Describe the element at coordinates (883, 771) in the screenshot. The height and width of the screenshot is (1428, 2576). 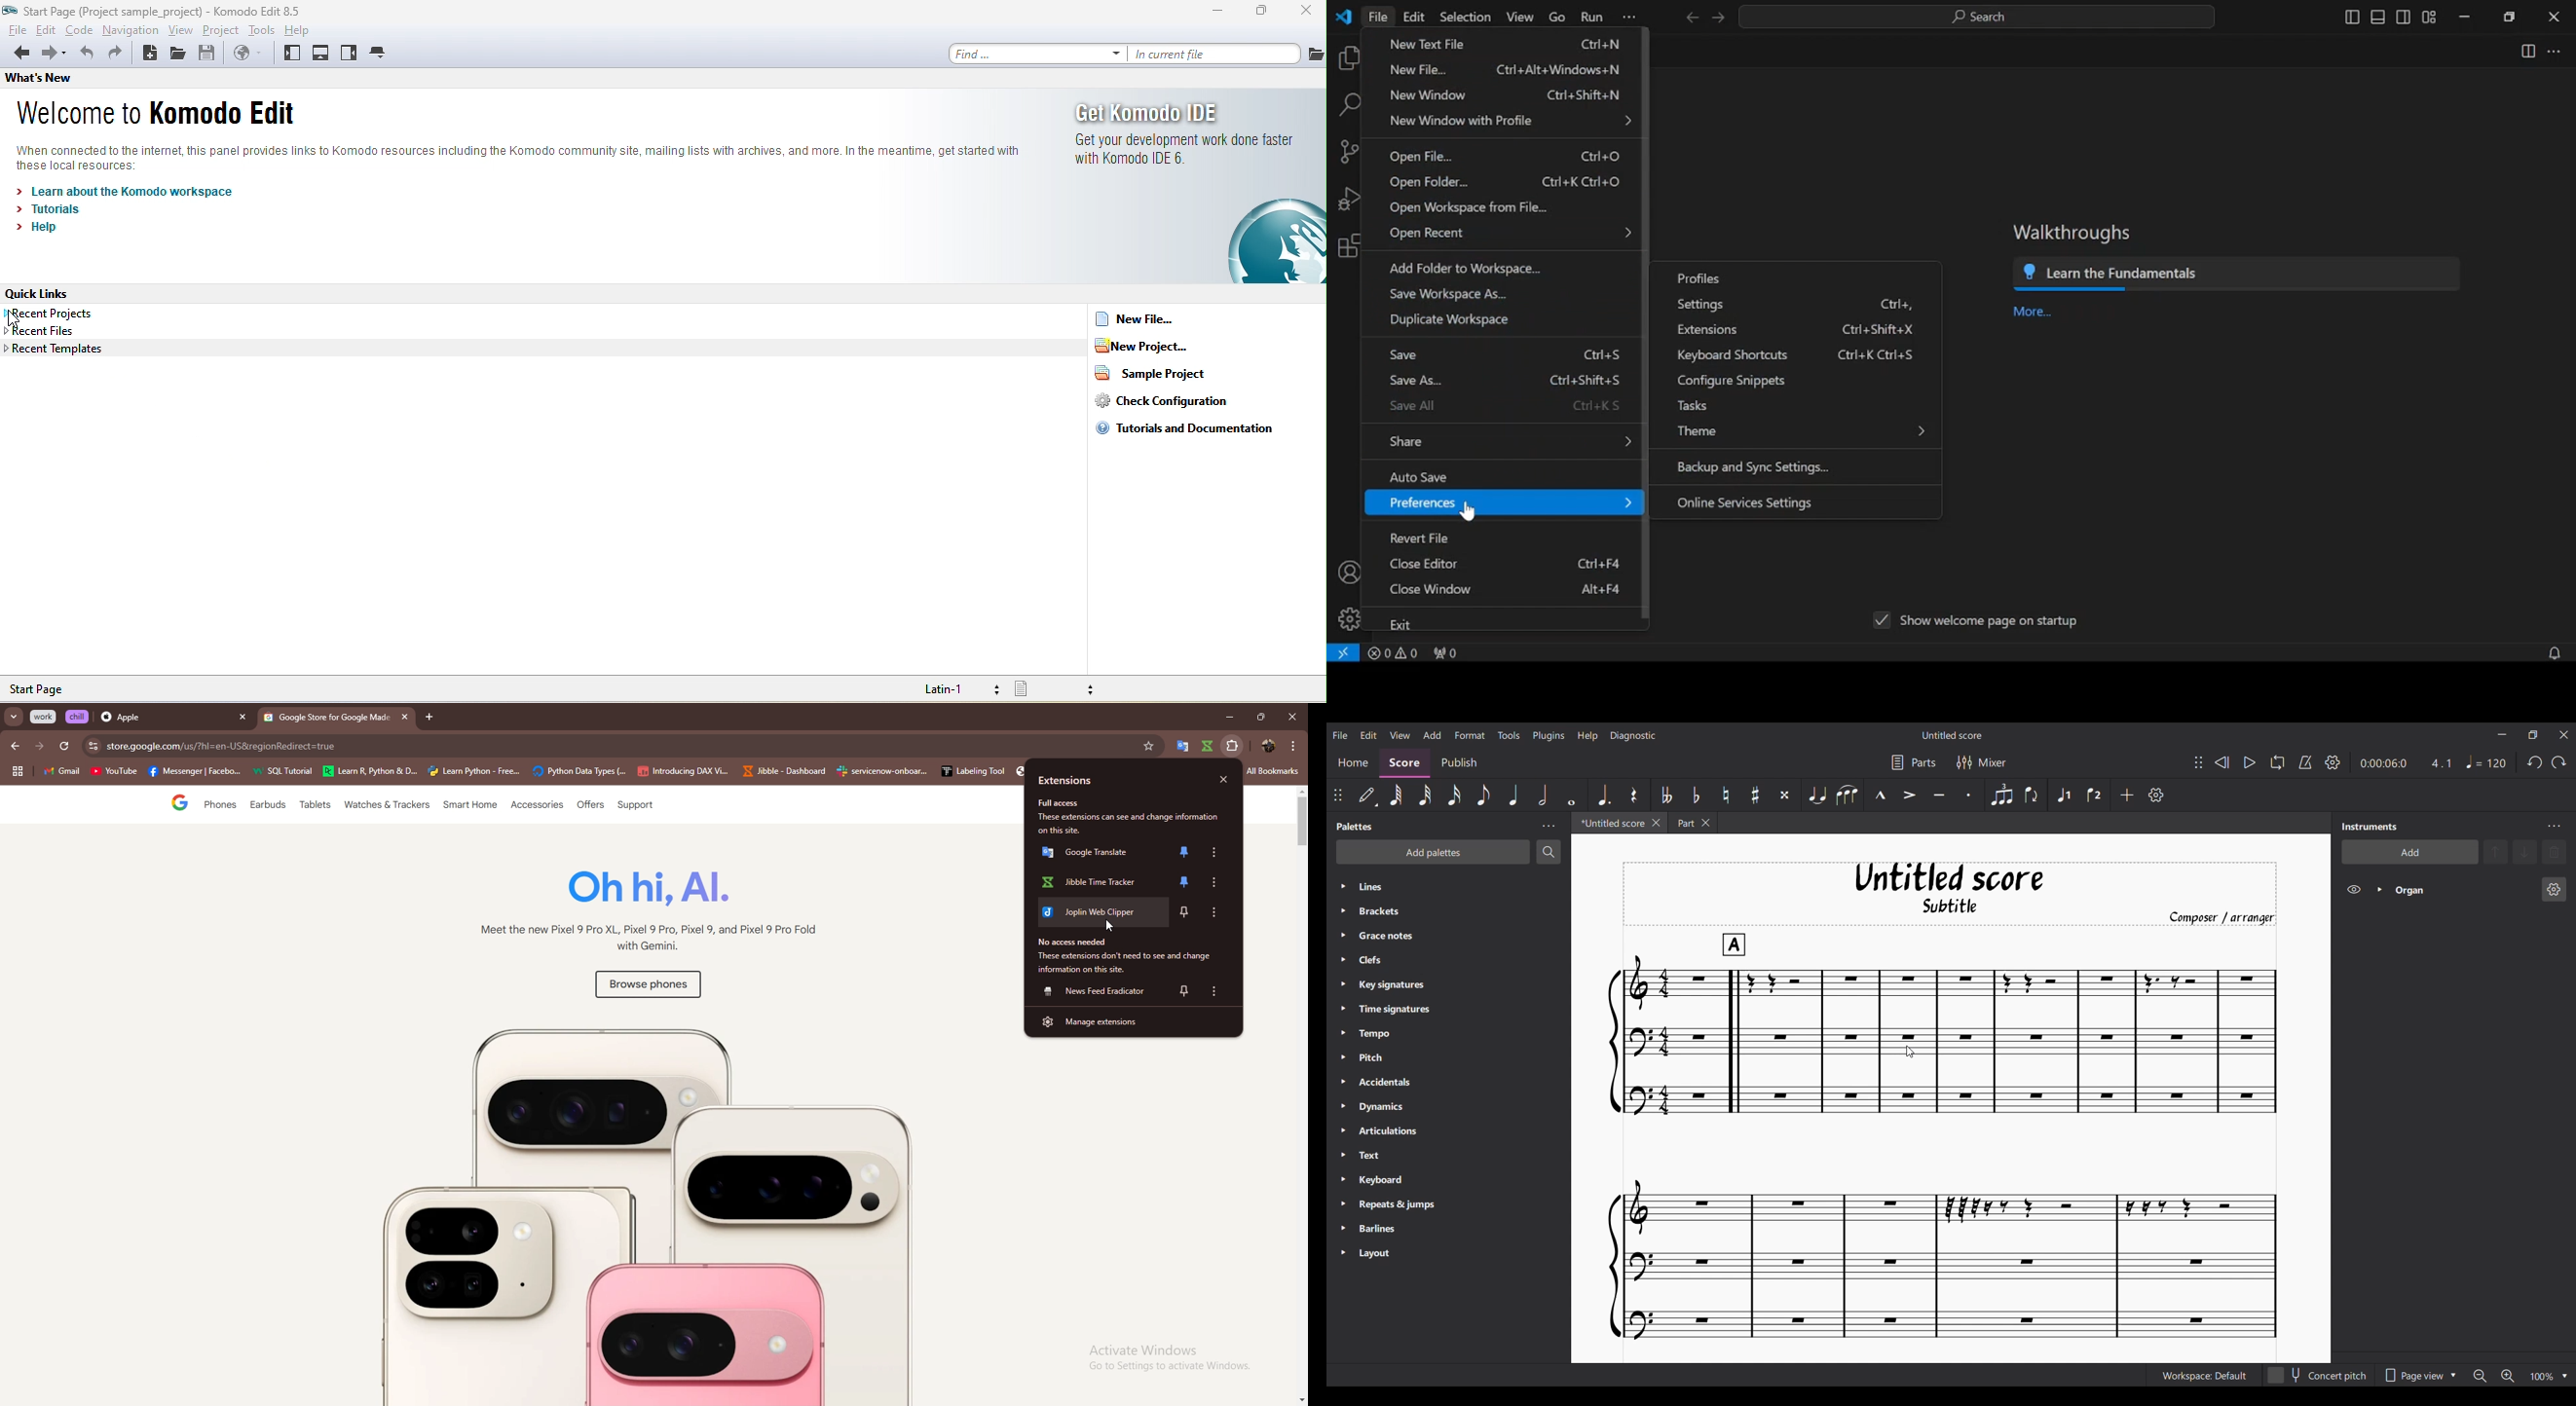
I see `he
<£ senvicenow-onboar...` at that location.